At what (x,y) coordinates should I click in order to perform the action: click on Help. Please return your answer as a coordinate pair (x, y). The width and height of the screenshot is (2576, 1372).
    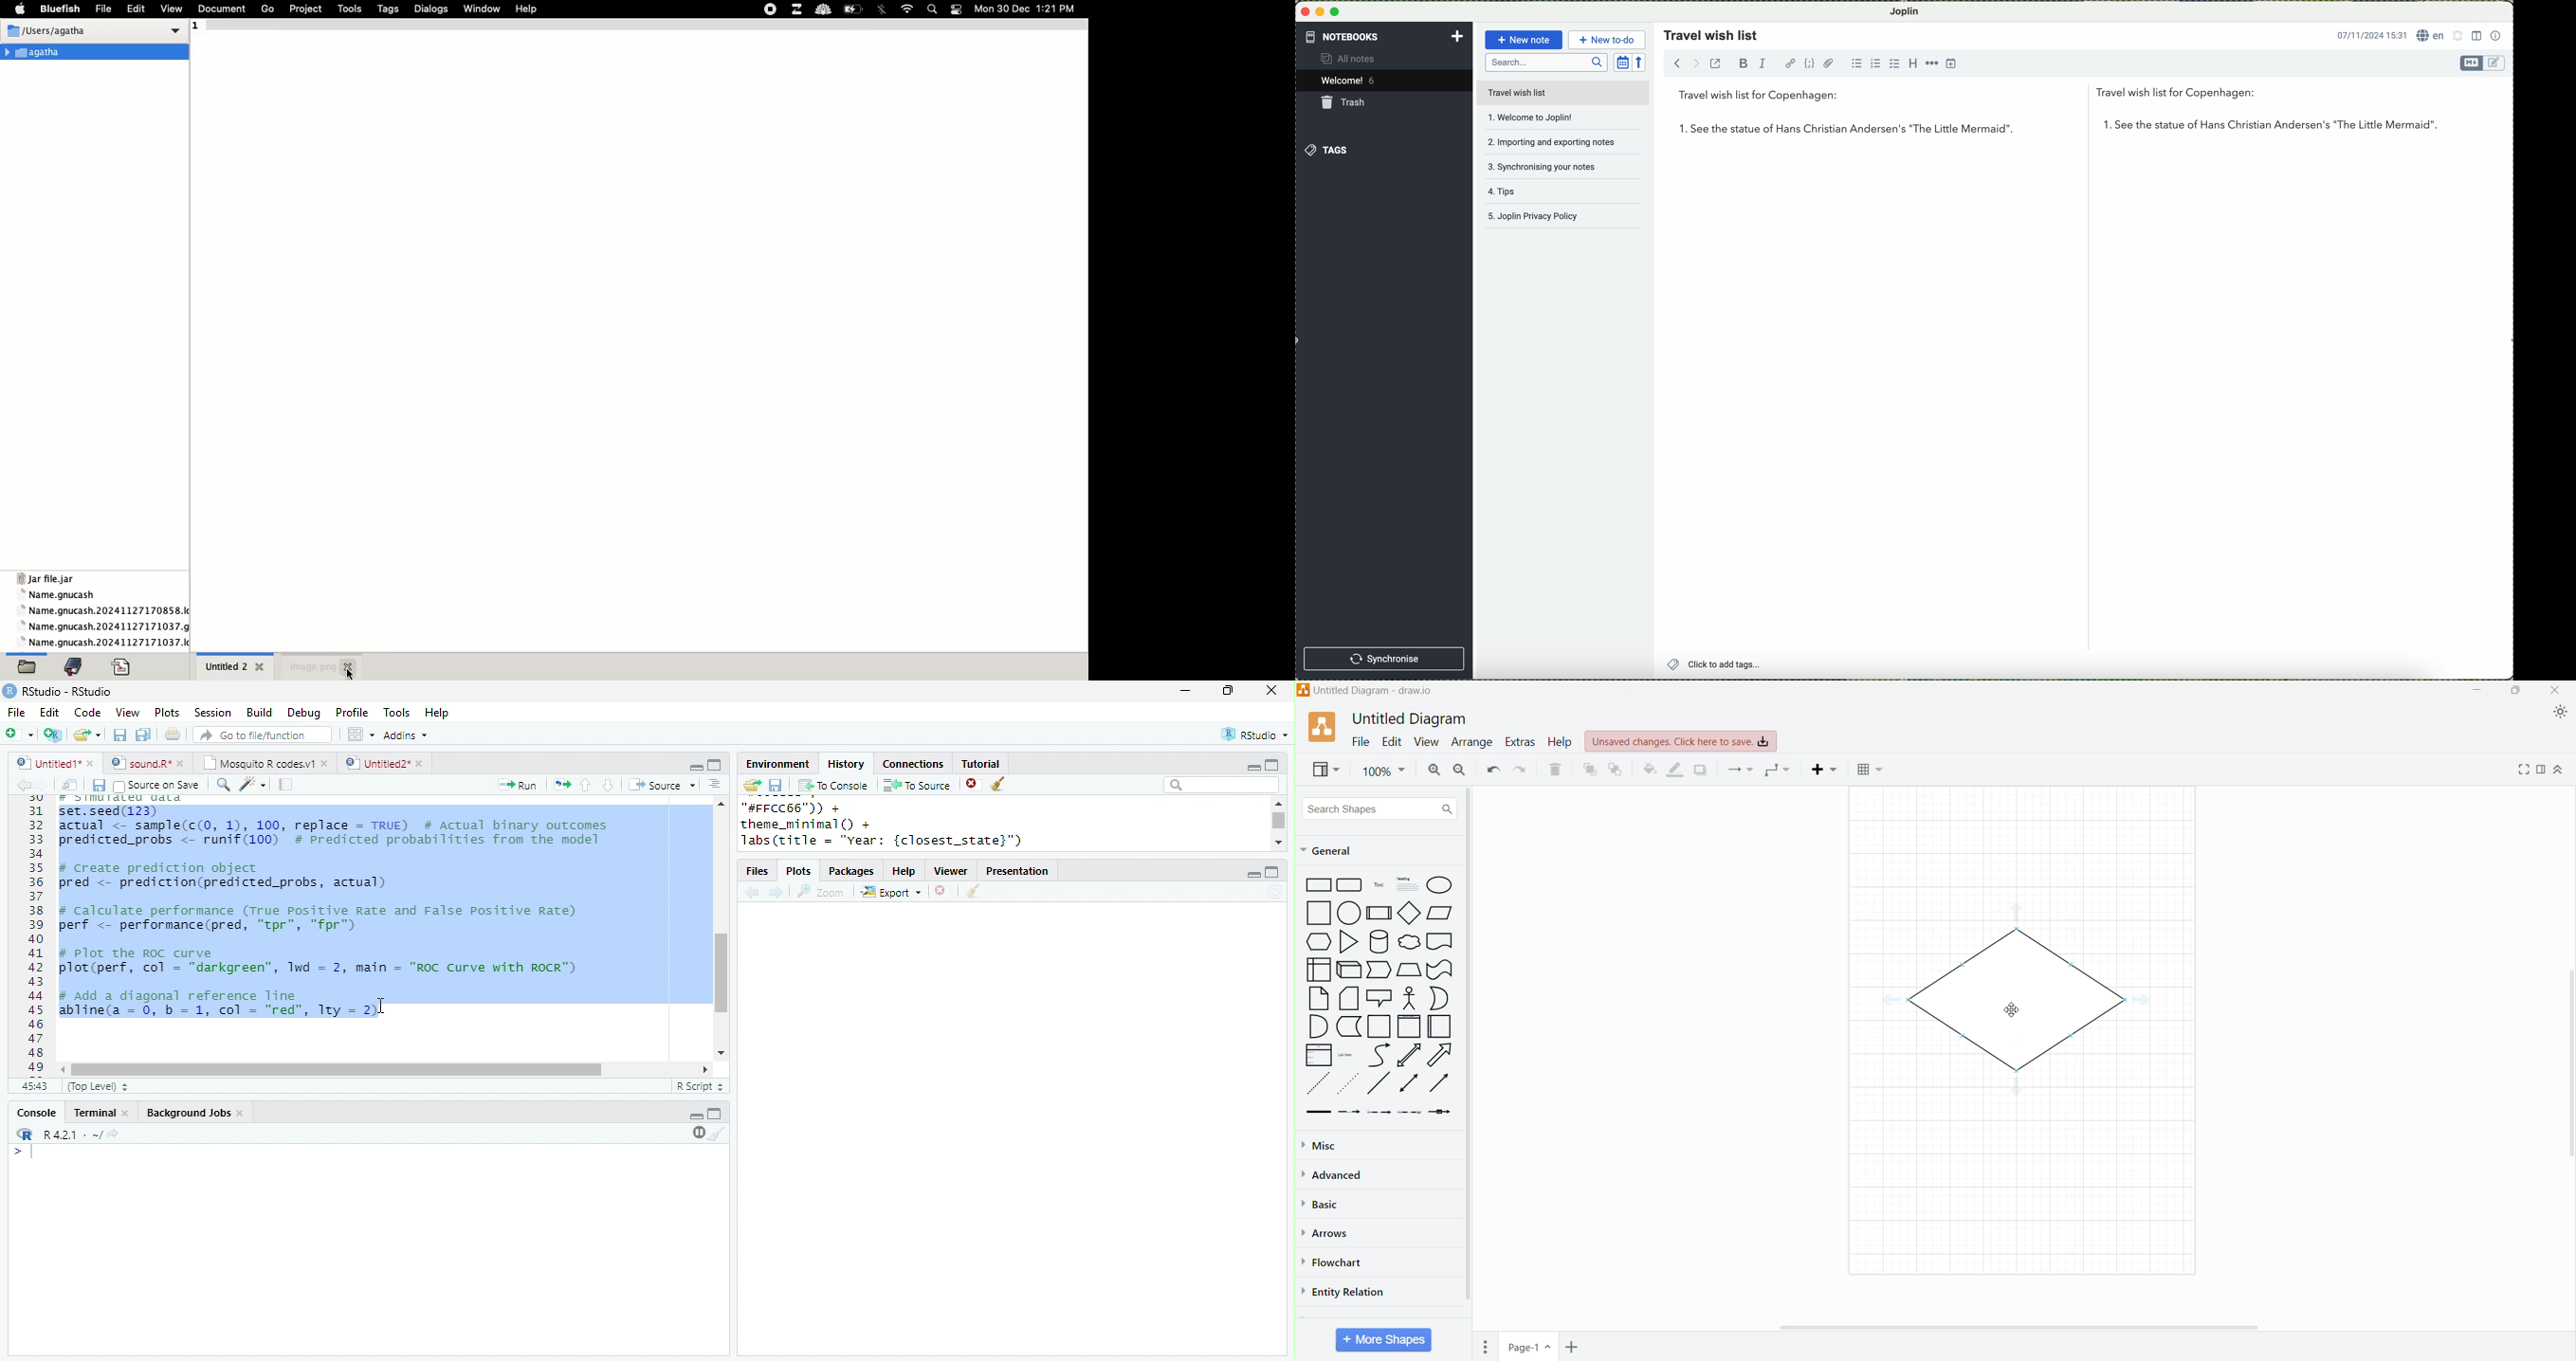
    Looking at the image, I should click on (437, 714).